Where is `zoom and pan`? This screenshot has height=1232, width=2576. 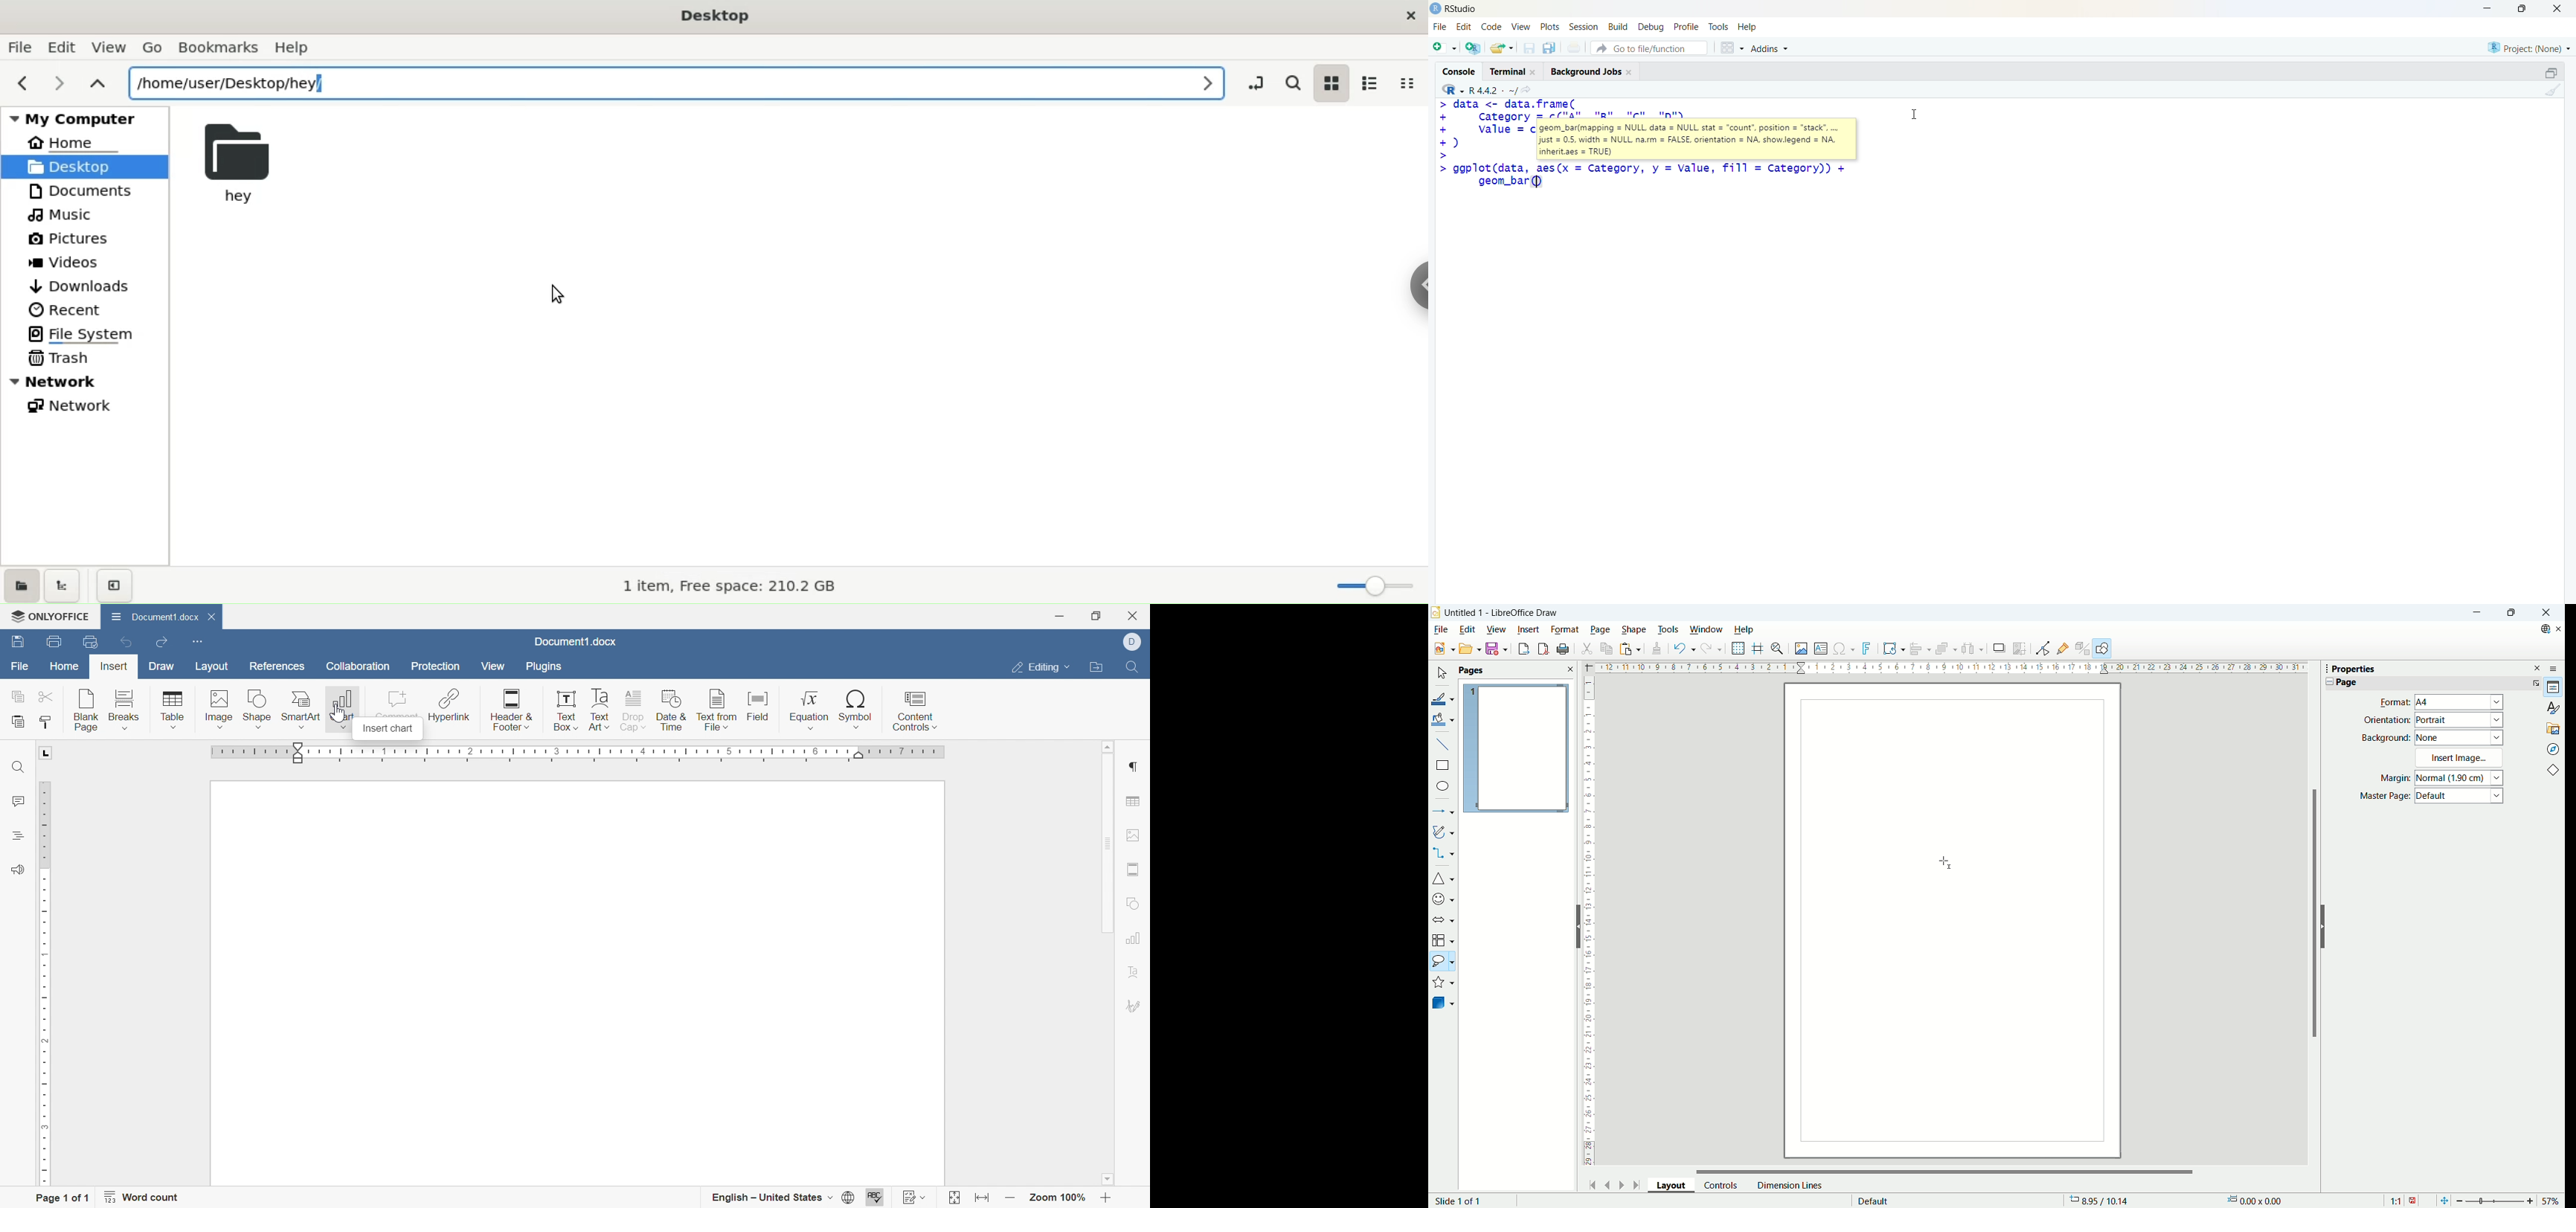
zoom and pan is located at coordinates (1778, 650).